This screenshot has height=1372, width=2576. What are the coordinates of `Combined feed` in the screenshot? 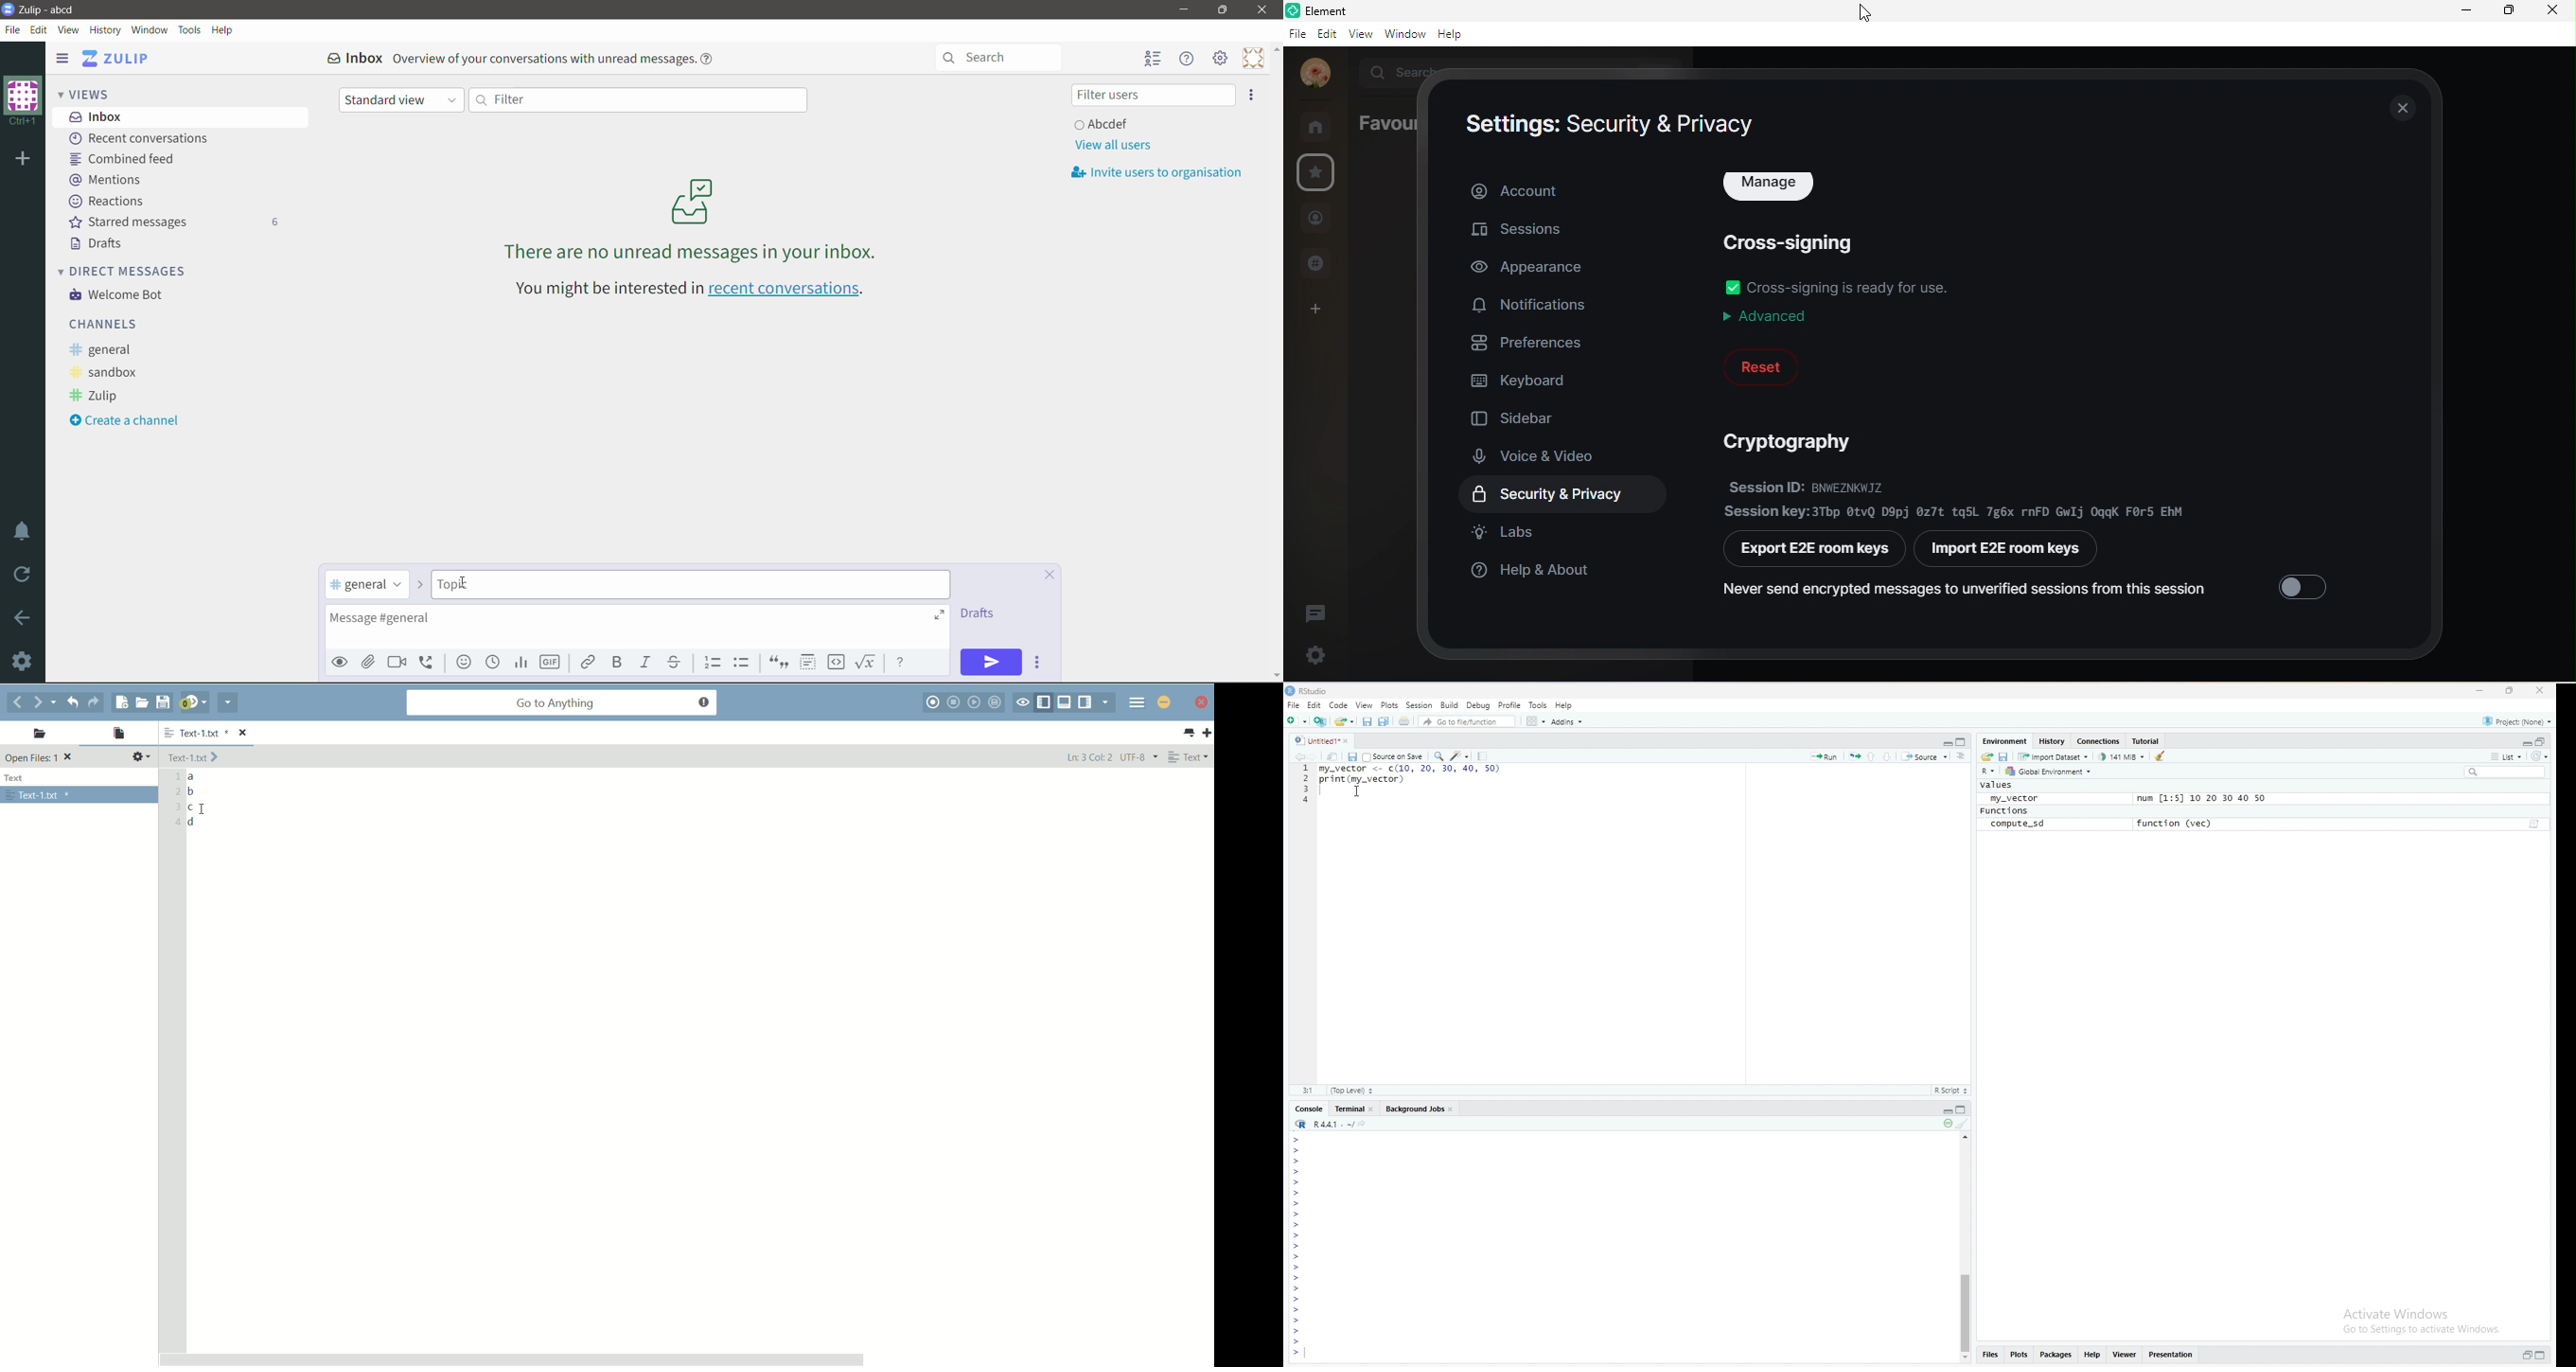 It's located at (127, 159).